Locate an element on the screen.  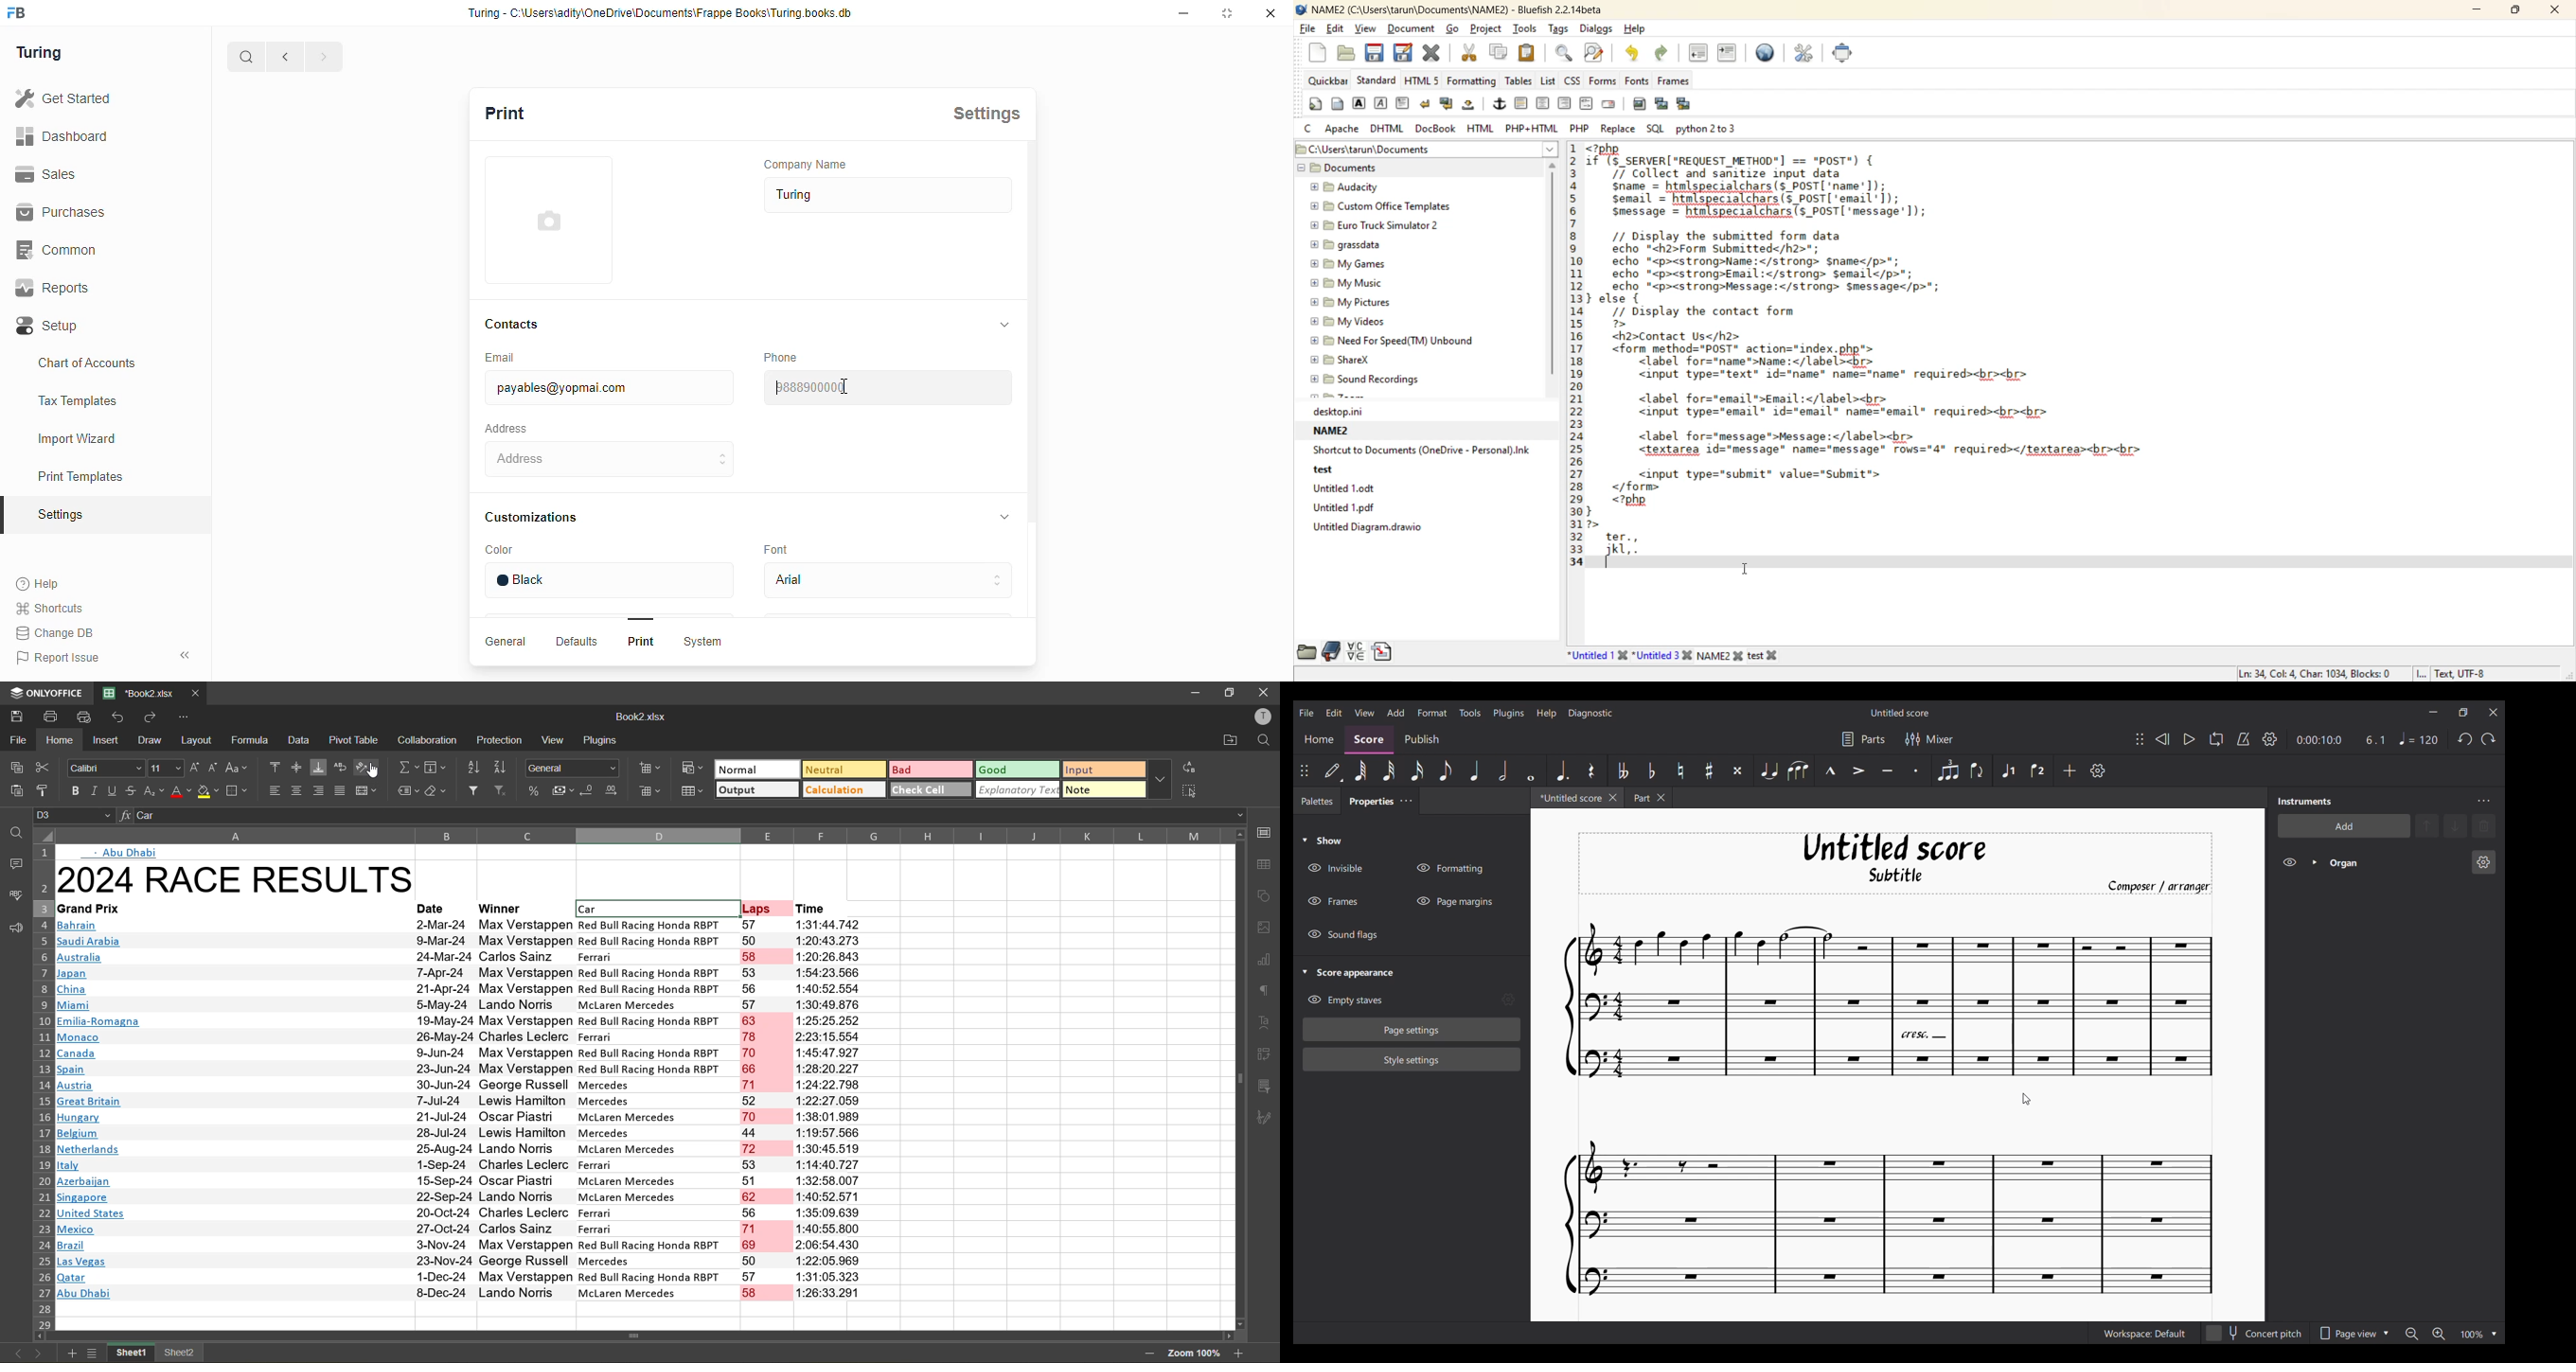
borders is located at coordinates (238, 794).